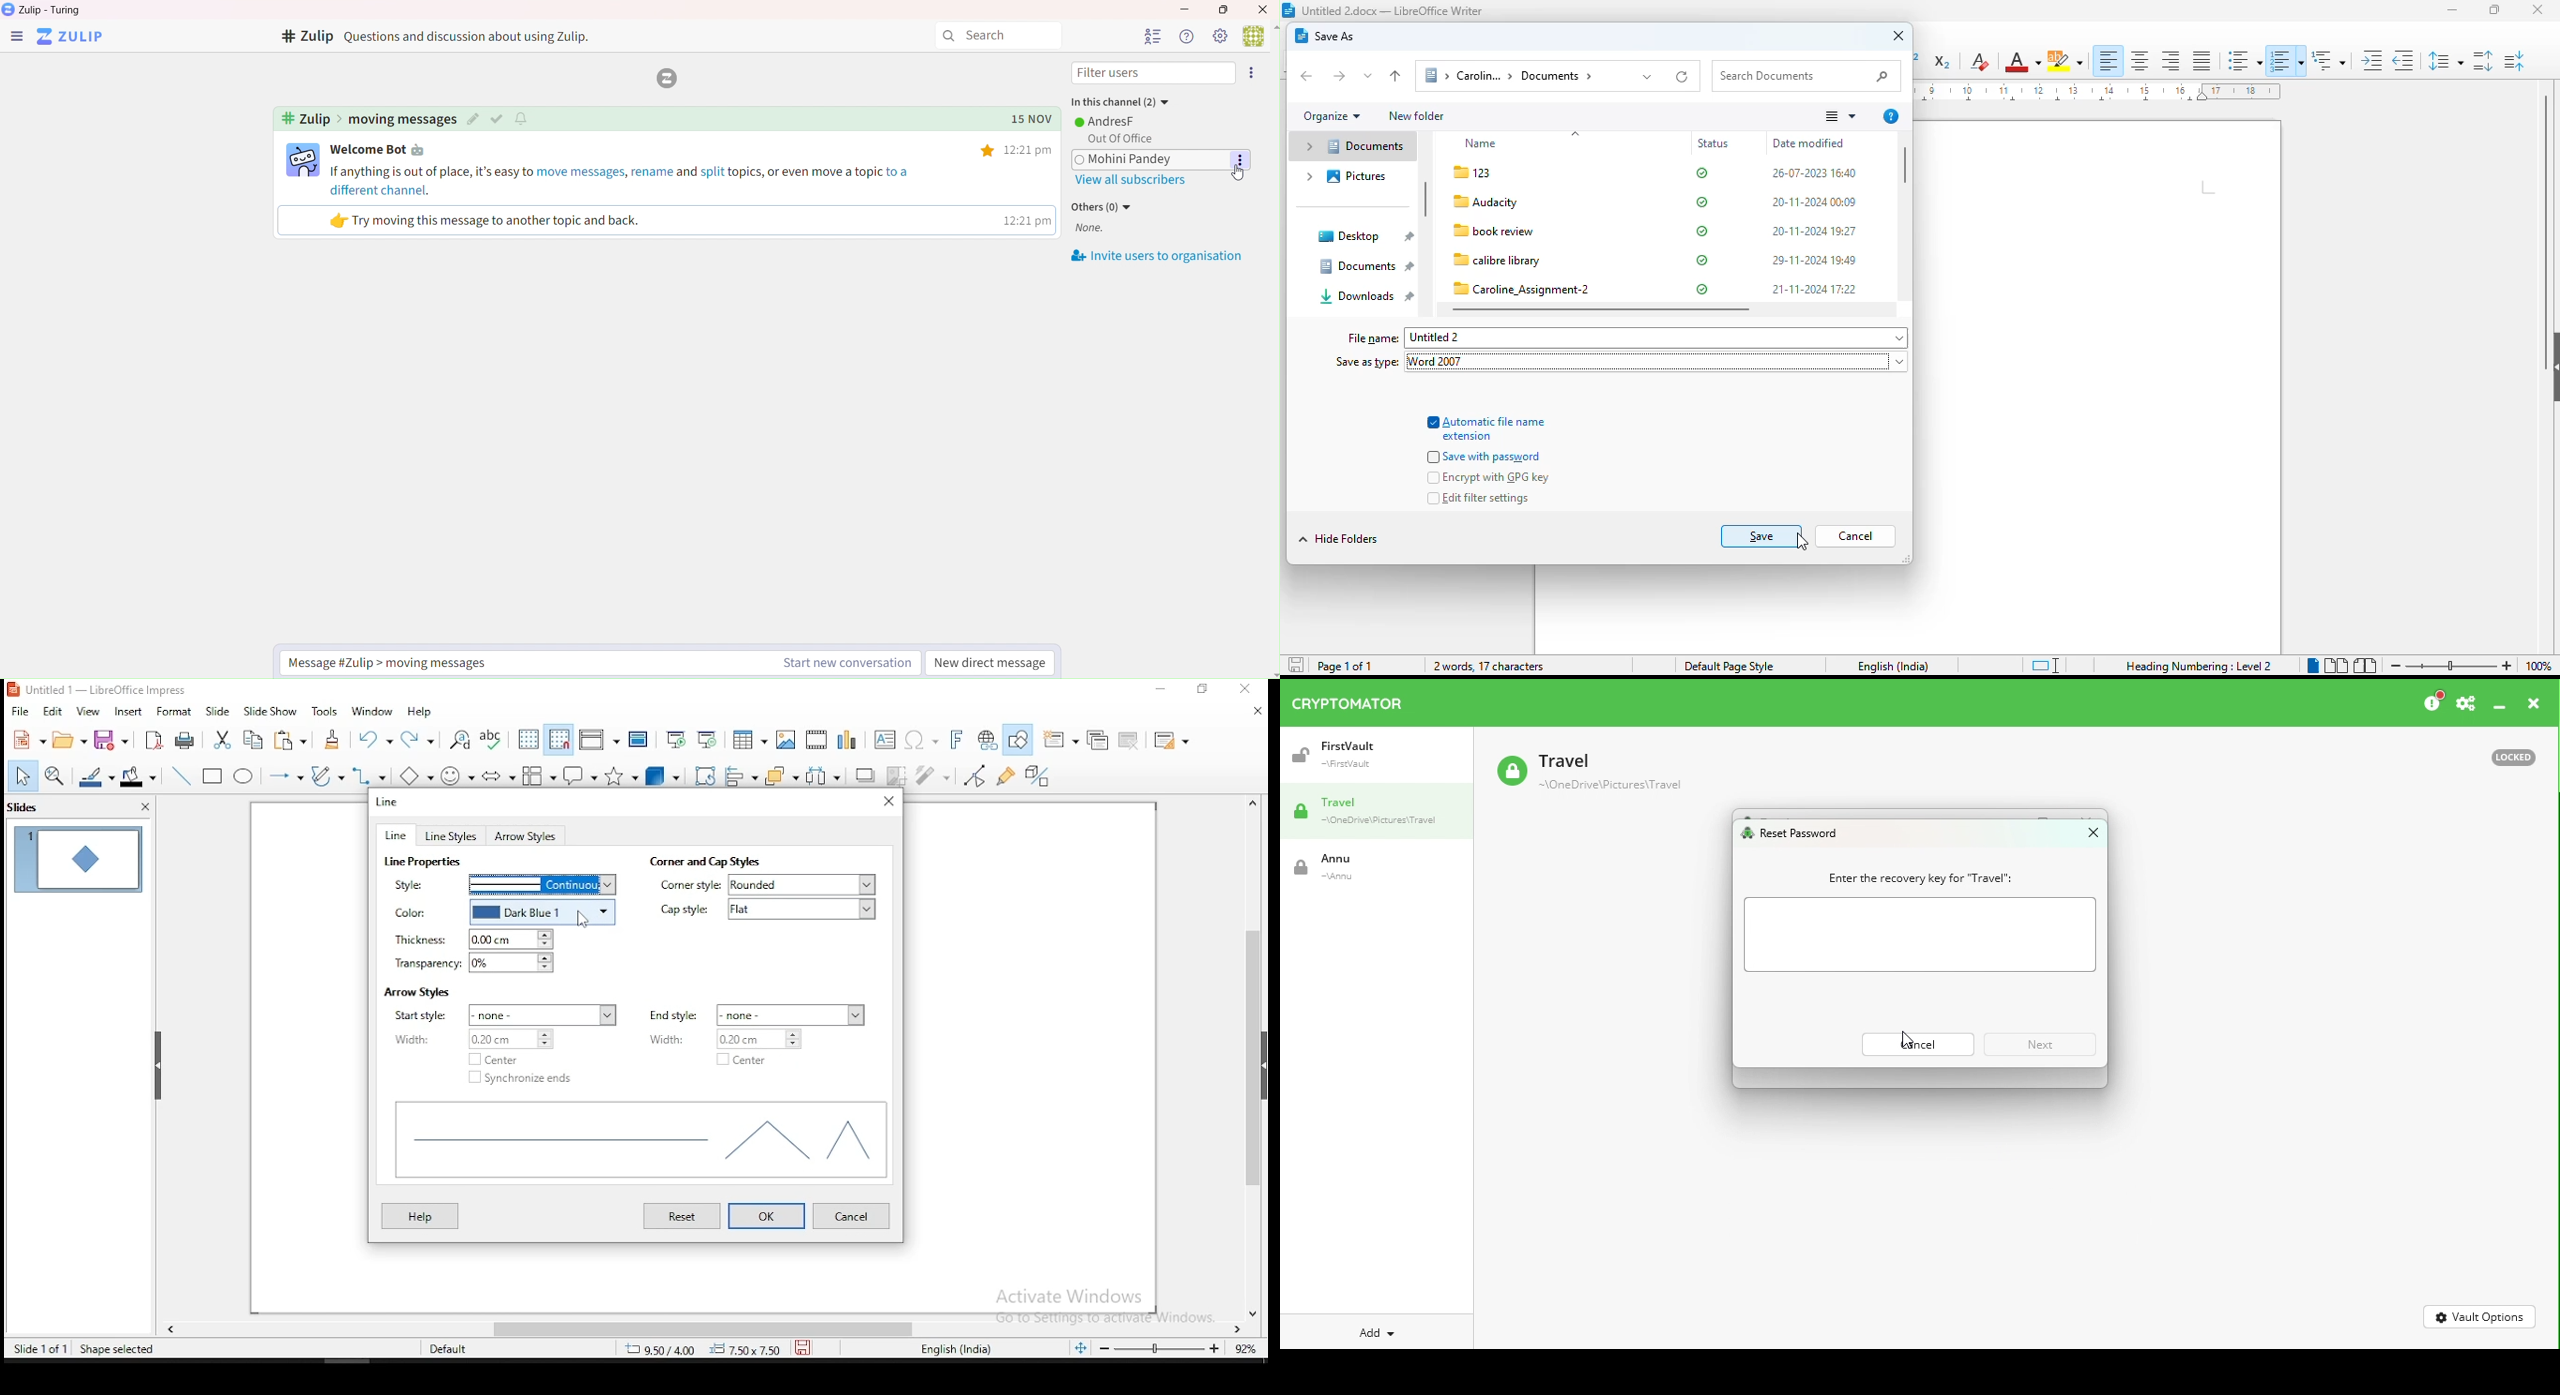 Image resolution: width=2576 pixels, height=1400 pixels. I want to click on logo, so click(1288, 10).